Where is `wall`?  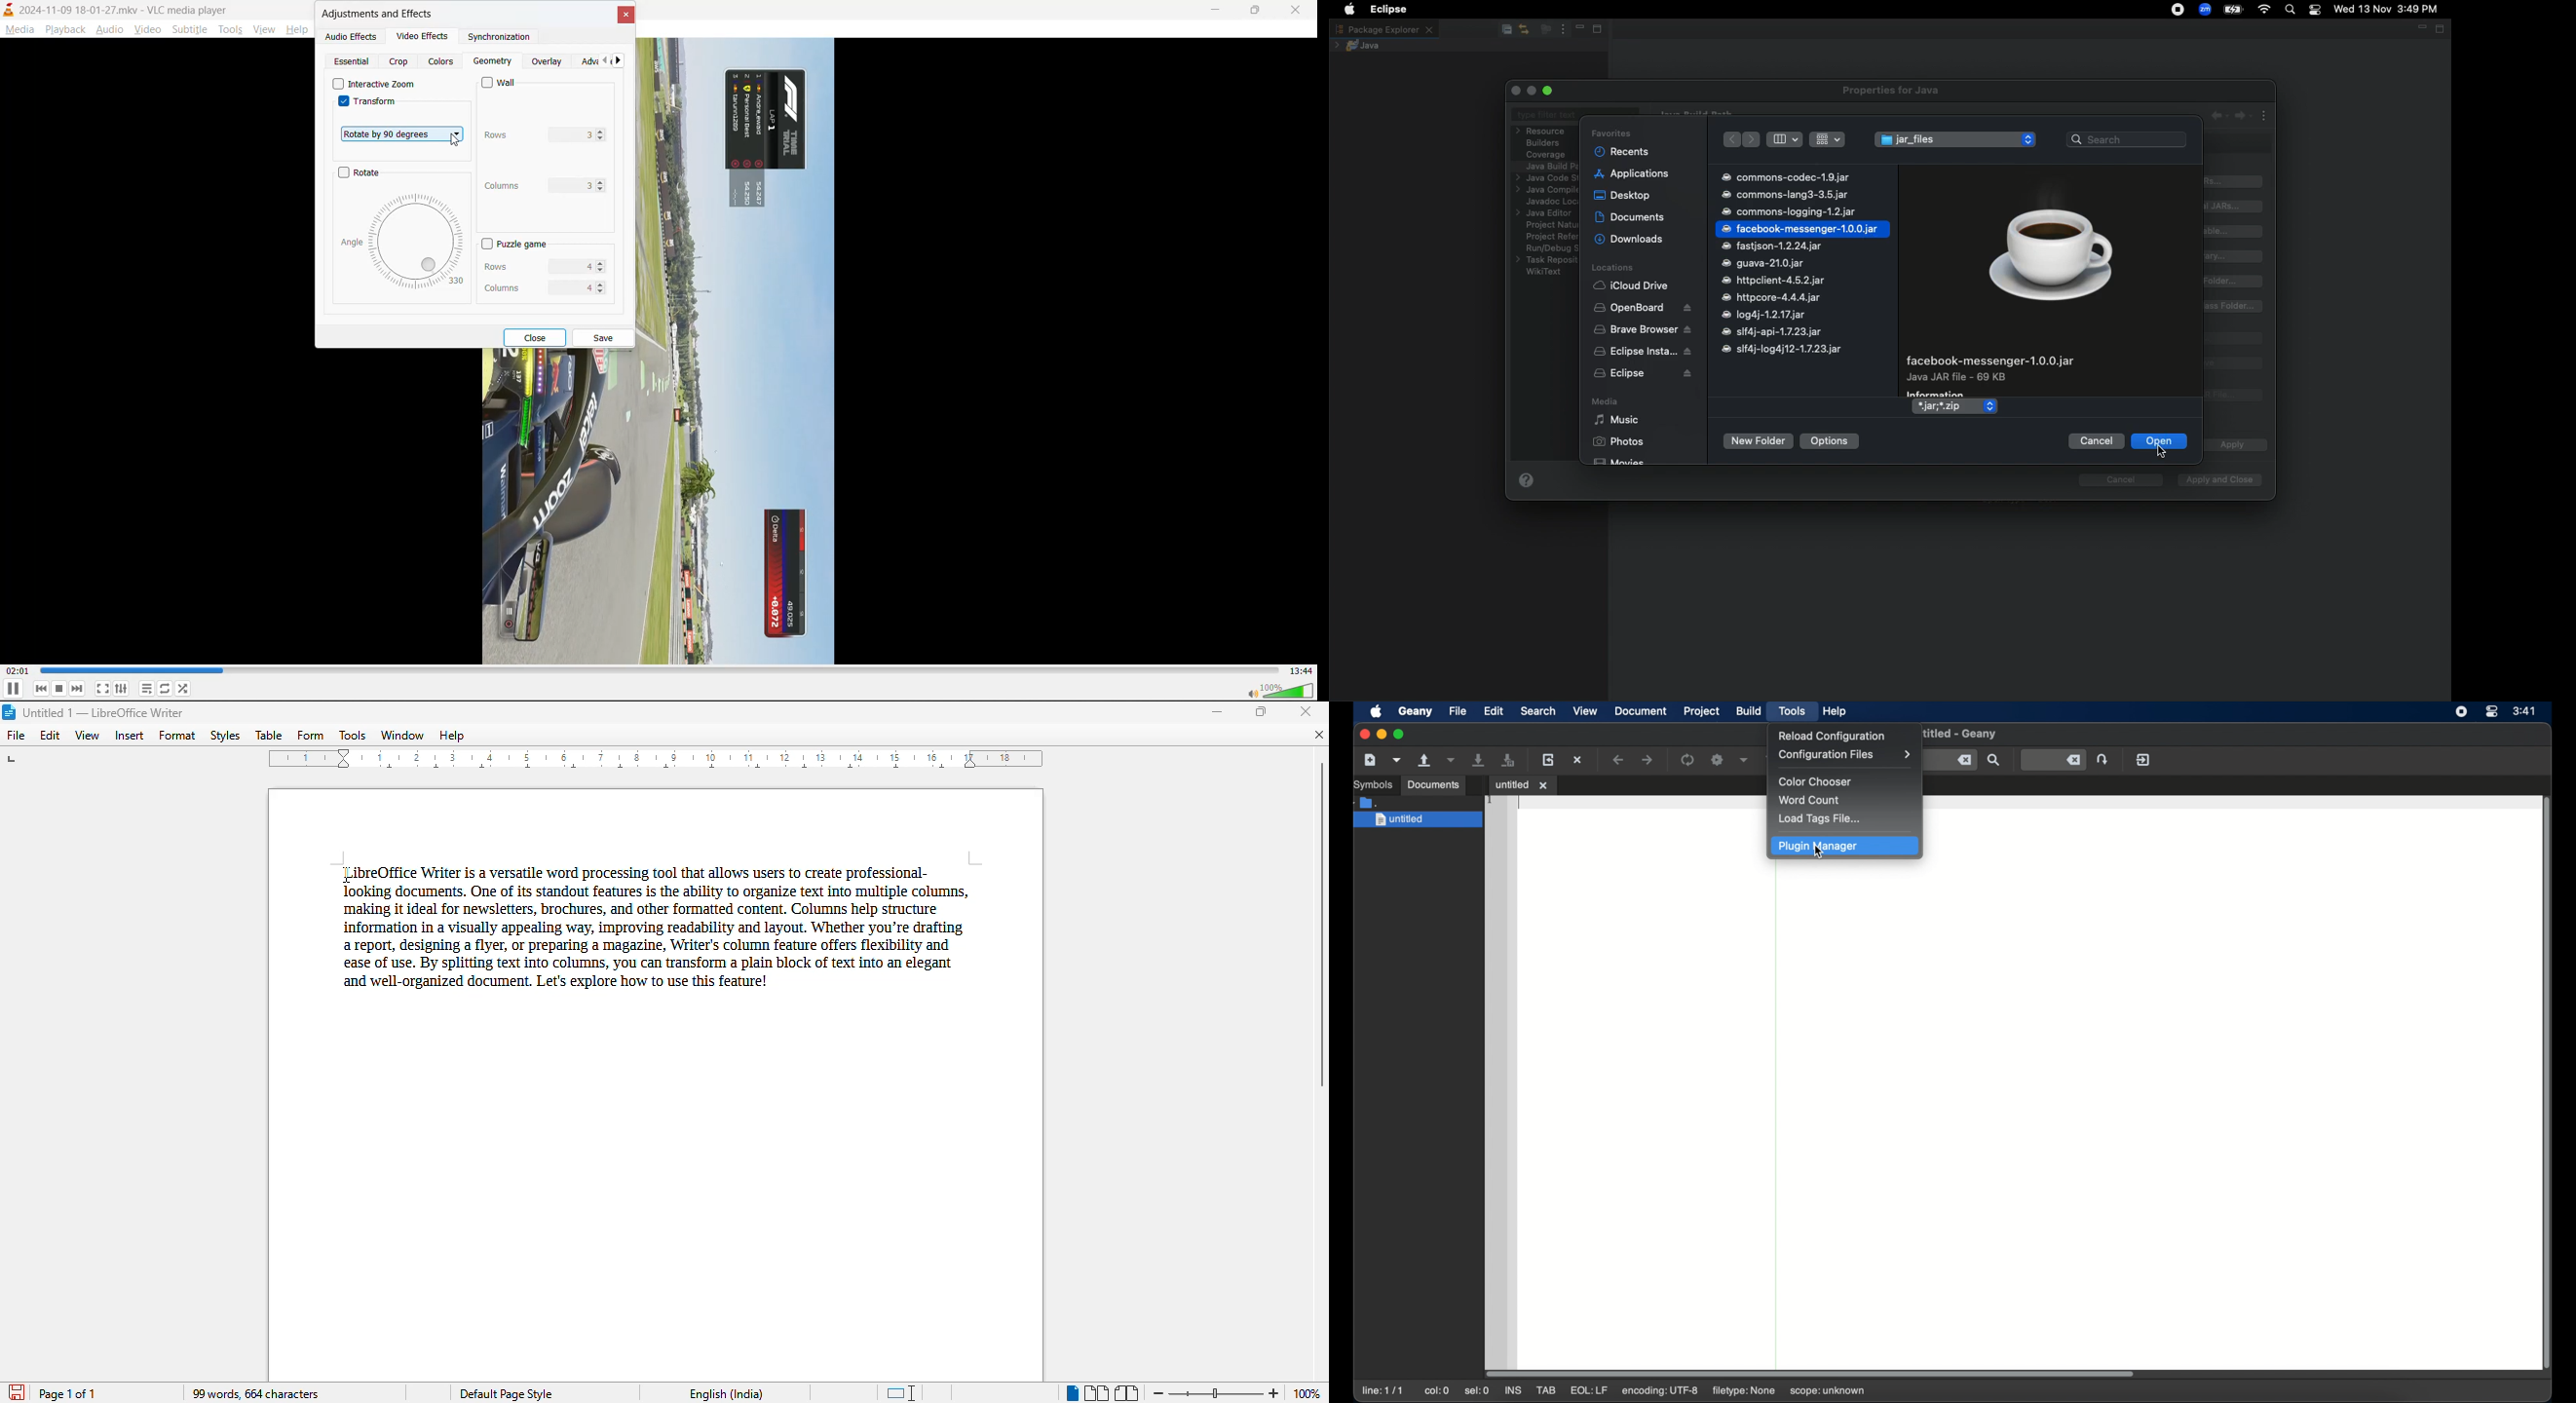
wall is located at coordinates (504, 83).